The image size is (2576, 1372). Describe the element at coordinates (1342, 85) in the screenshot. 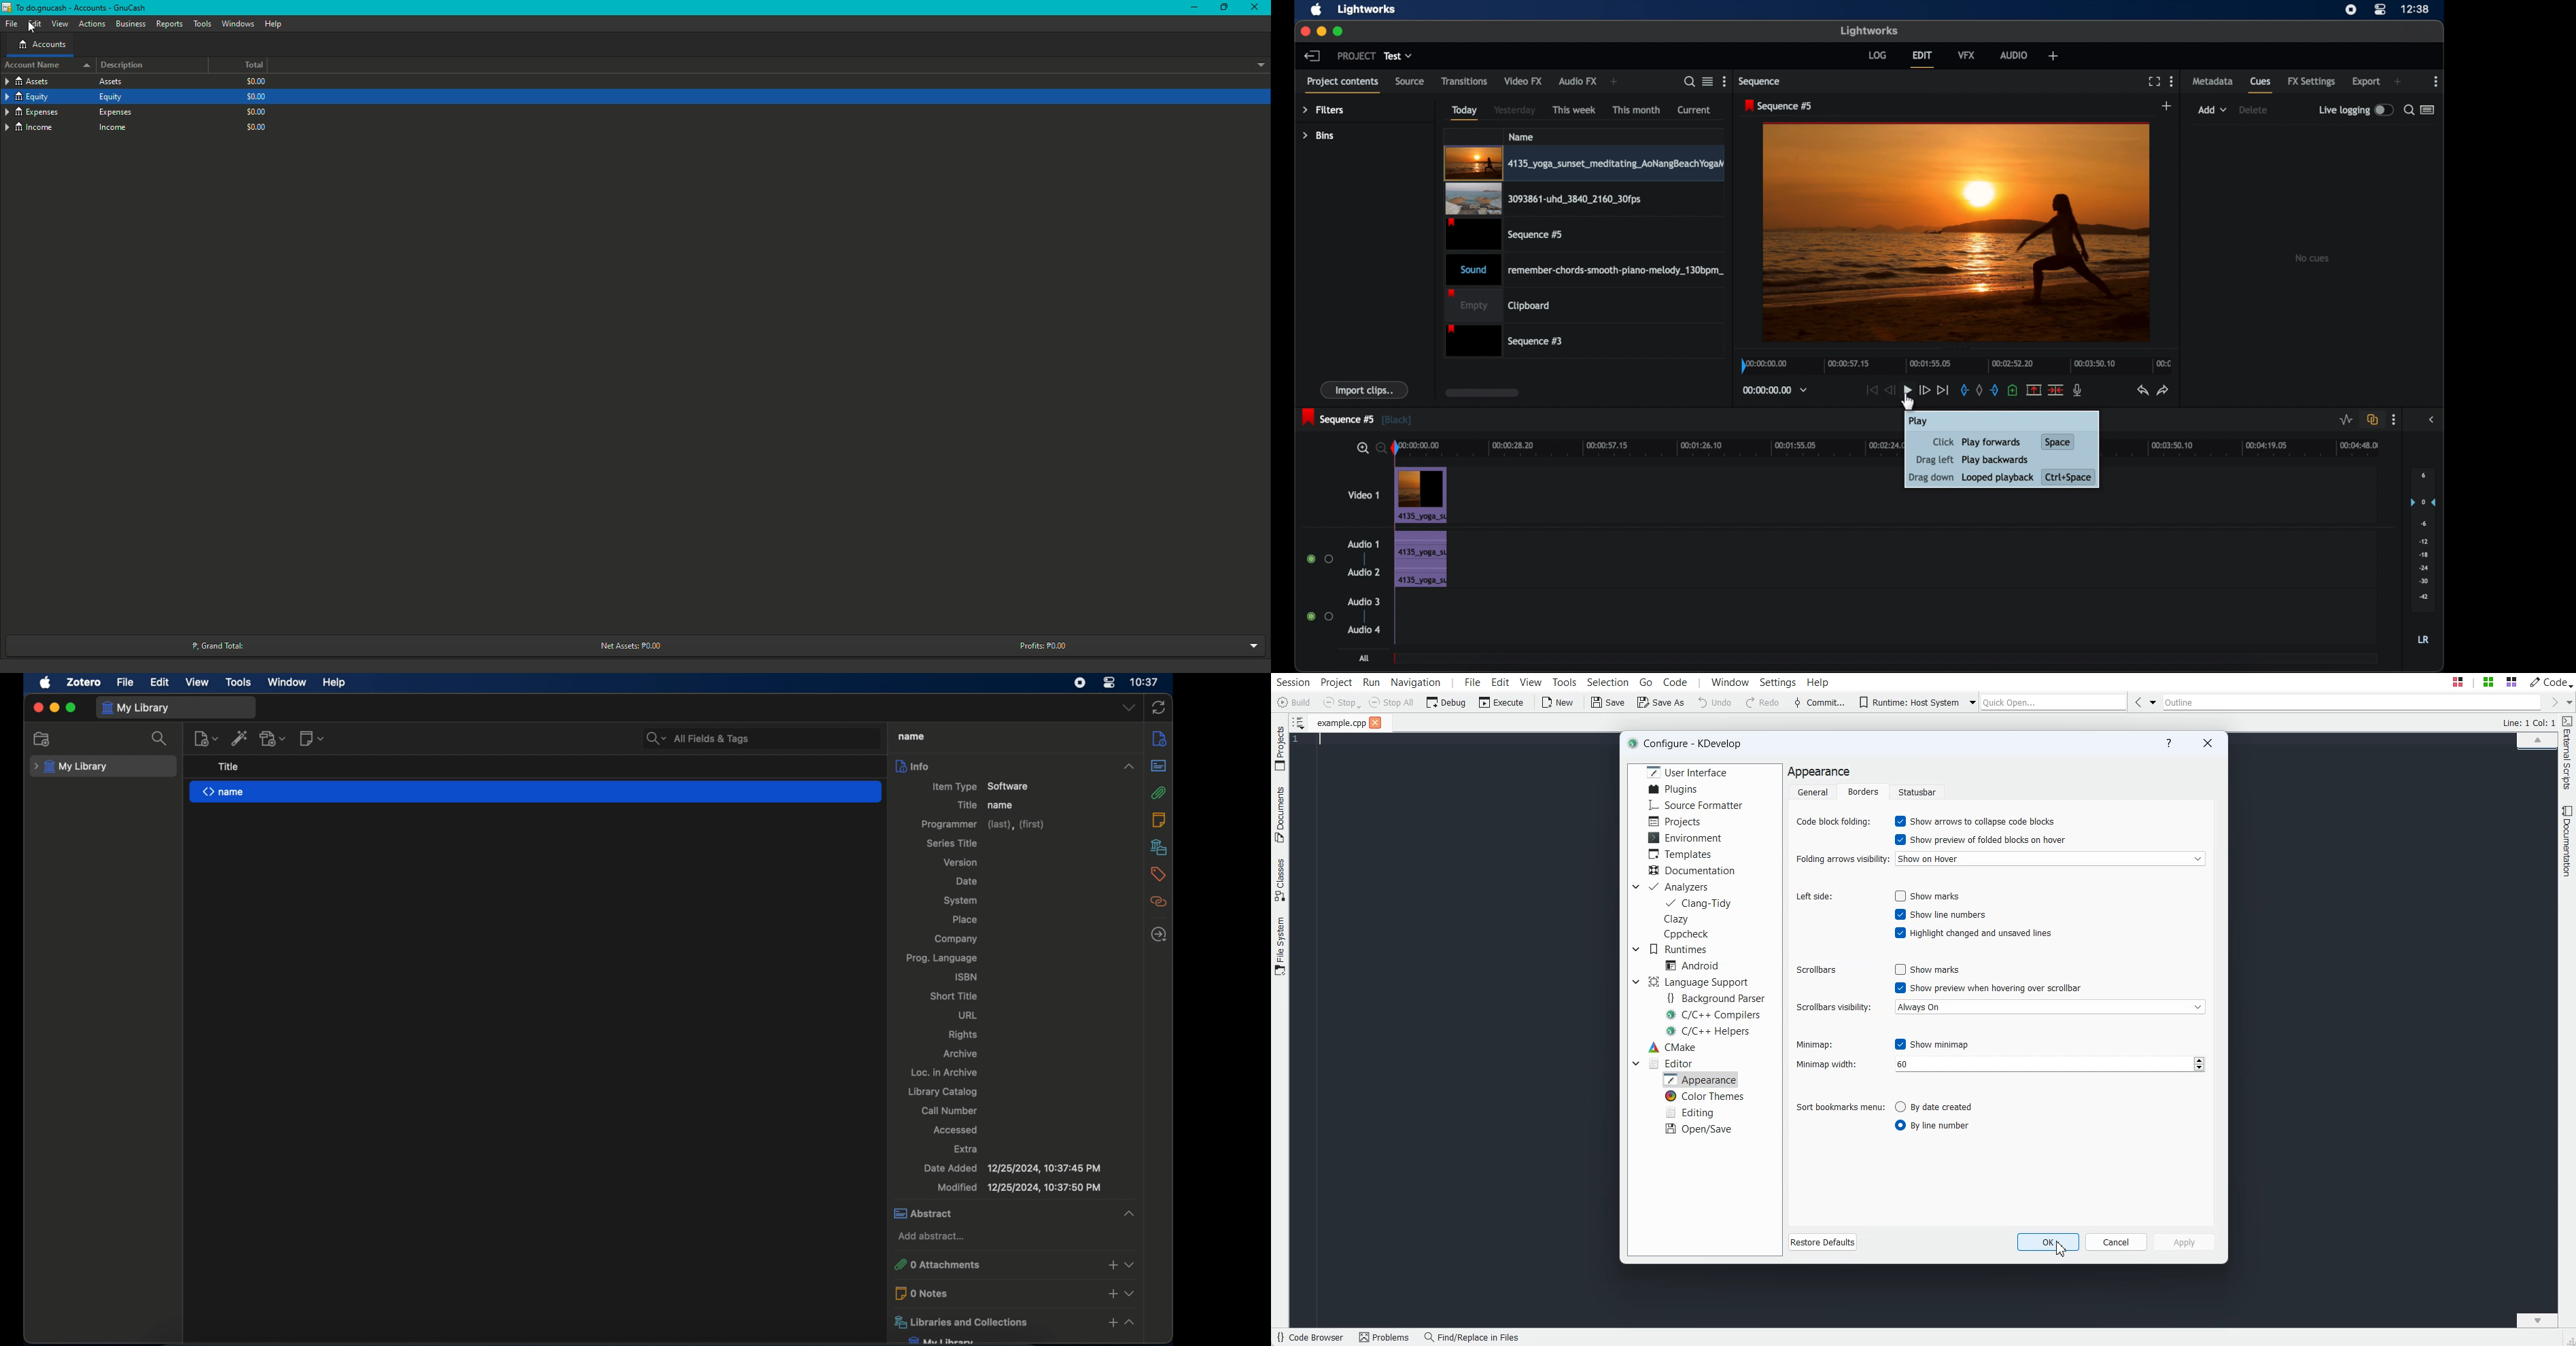

I see `project contents` at that location.